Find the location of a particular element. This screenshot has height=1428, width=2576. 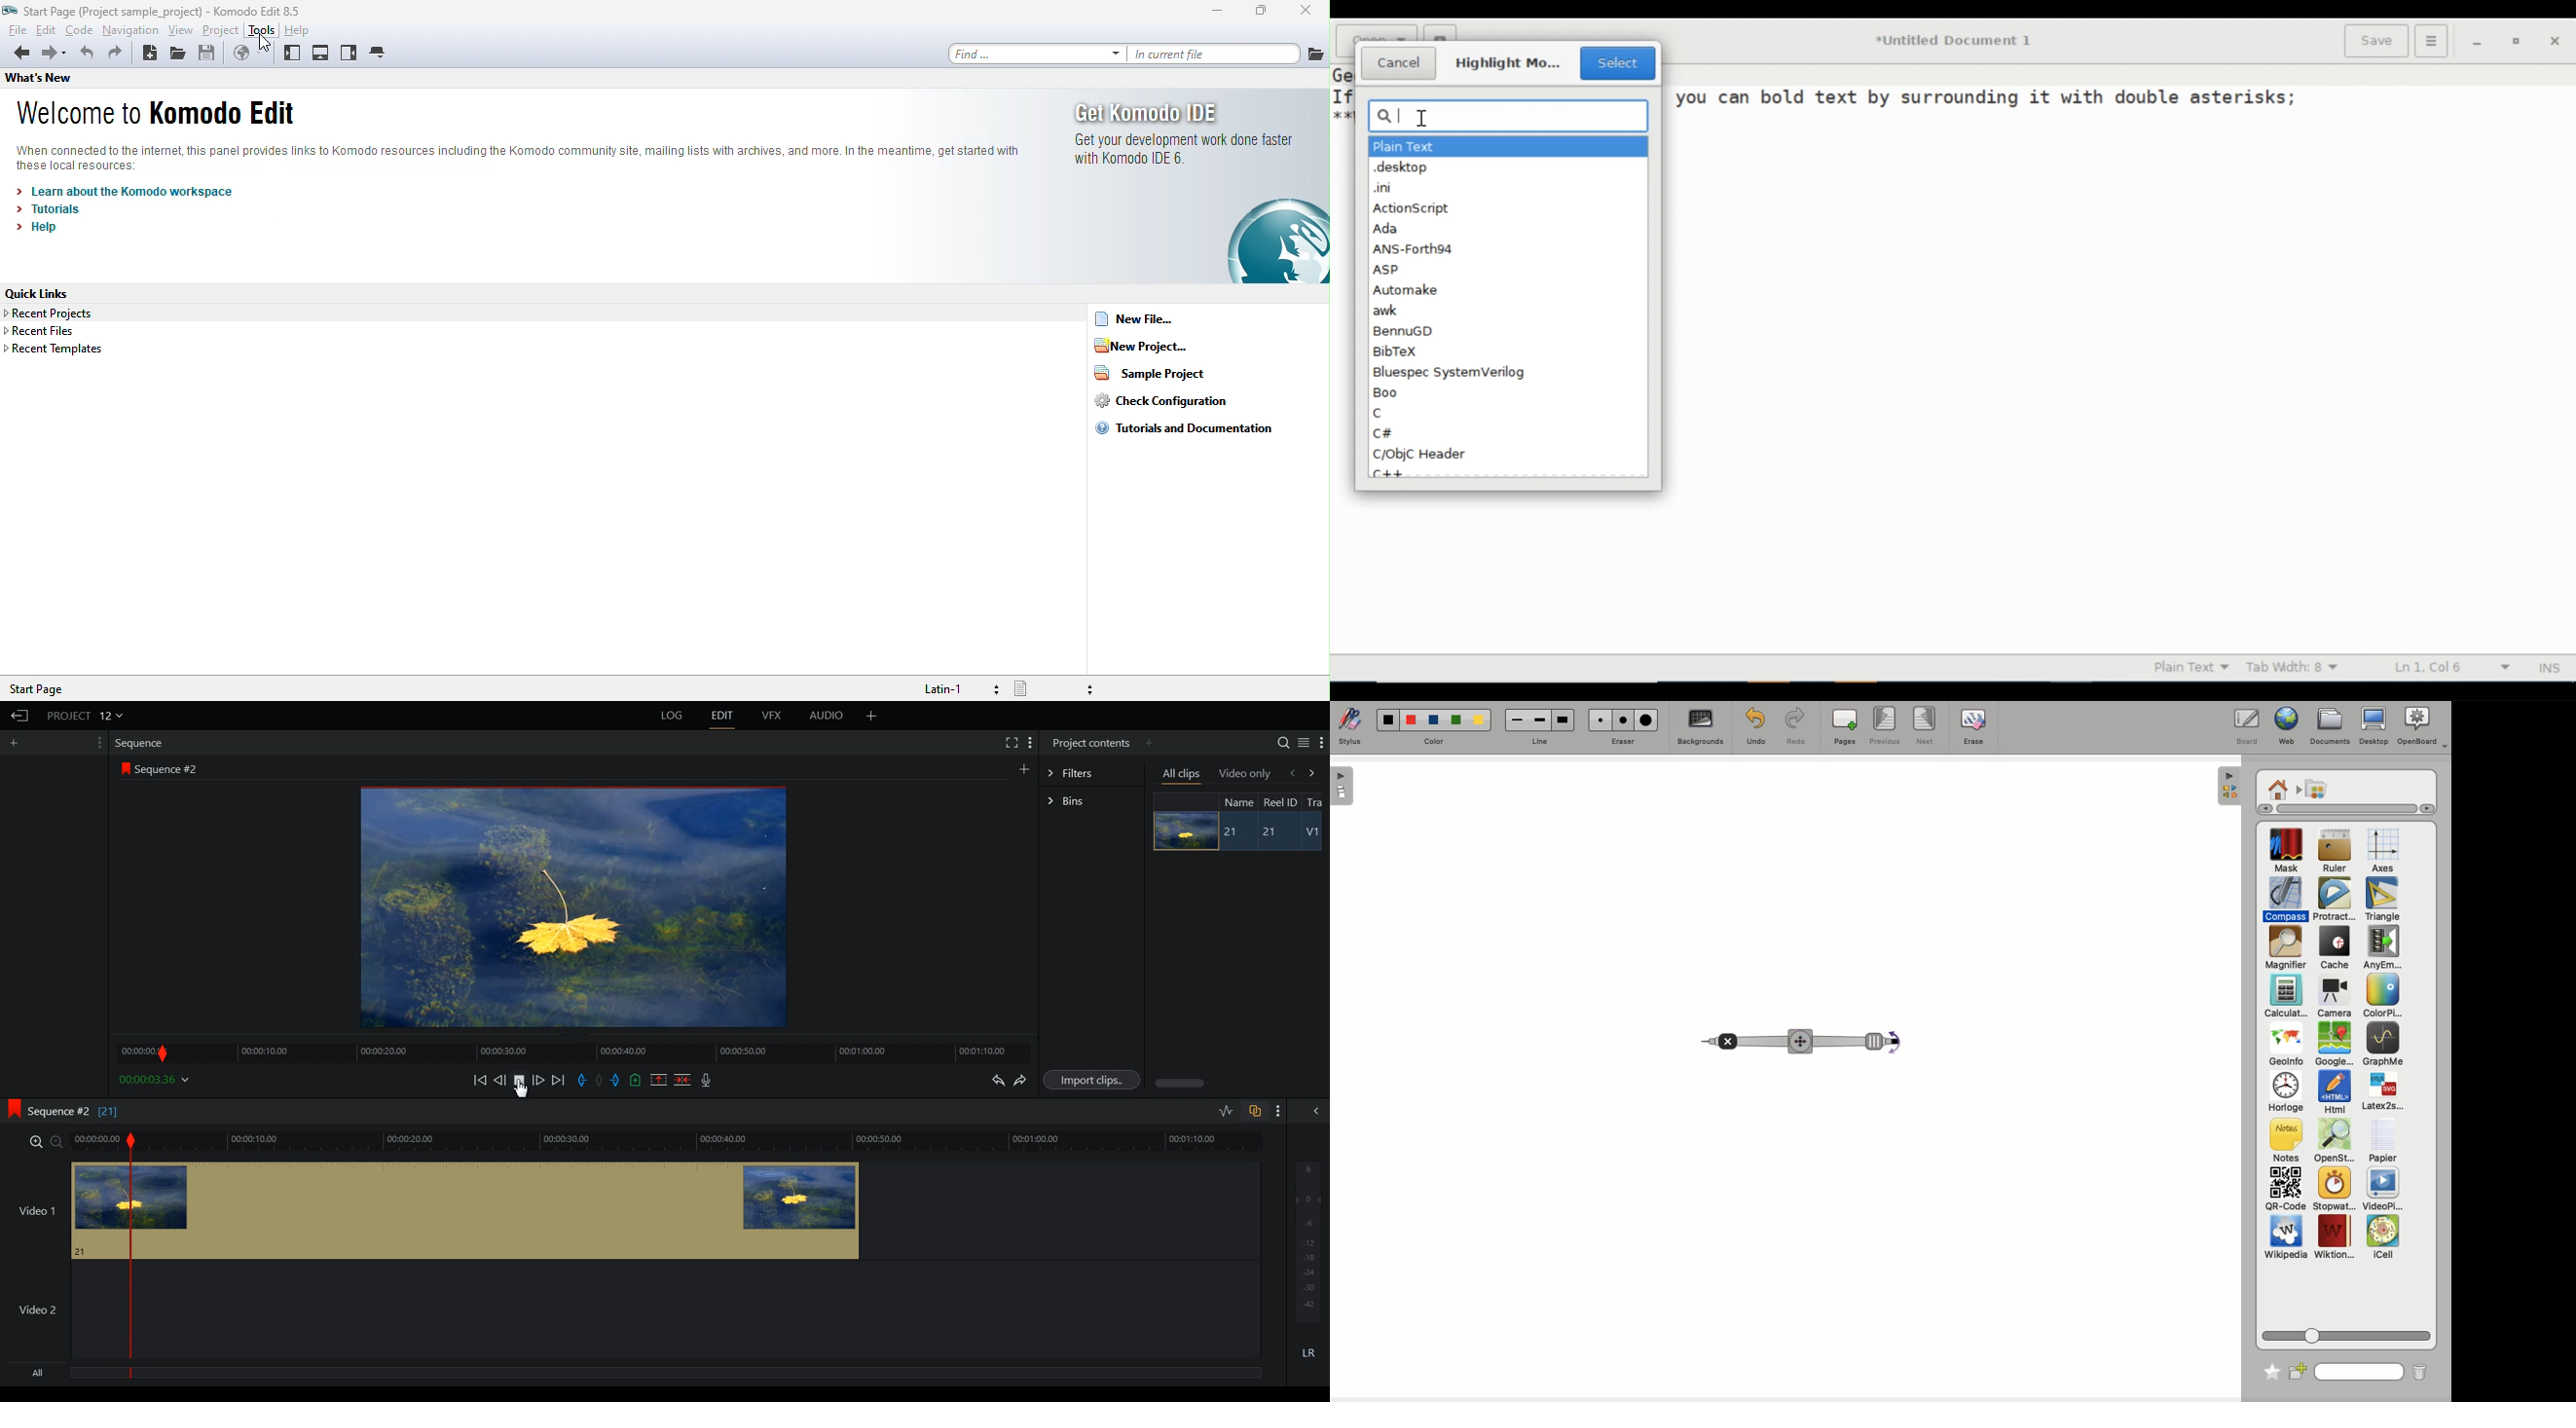

sample project is located at coordinates (1154, 376).